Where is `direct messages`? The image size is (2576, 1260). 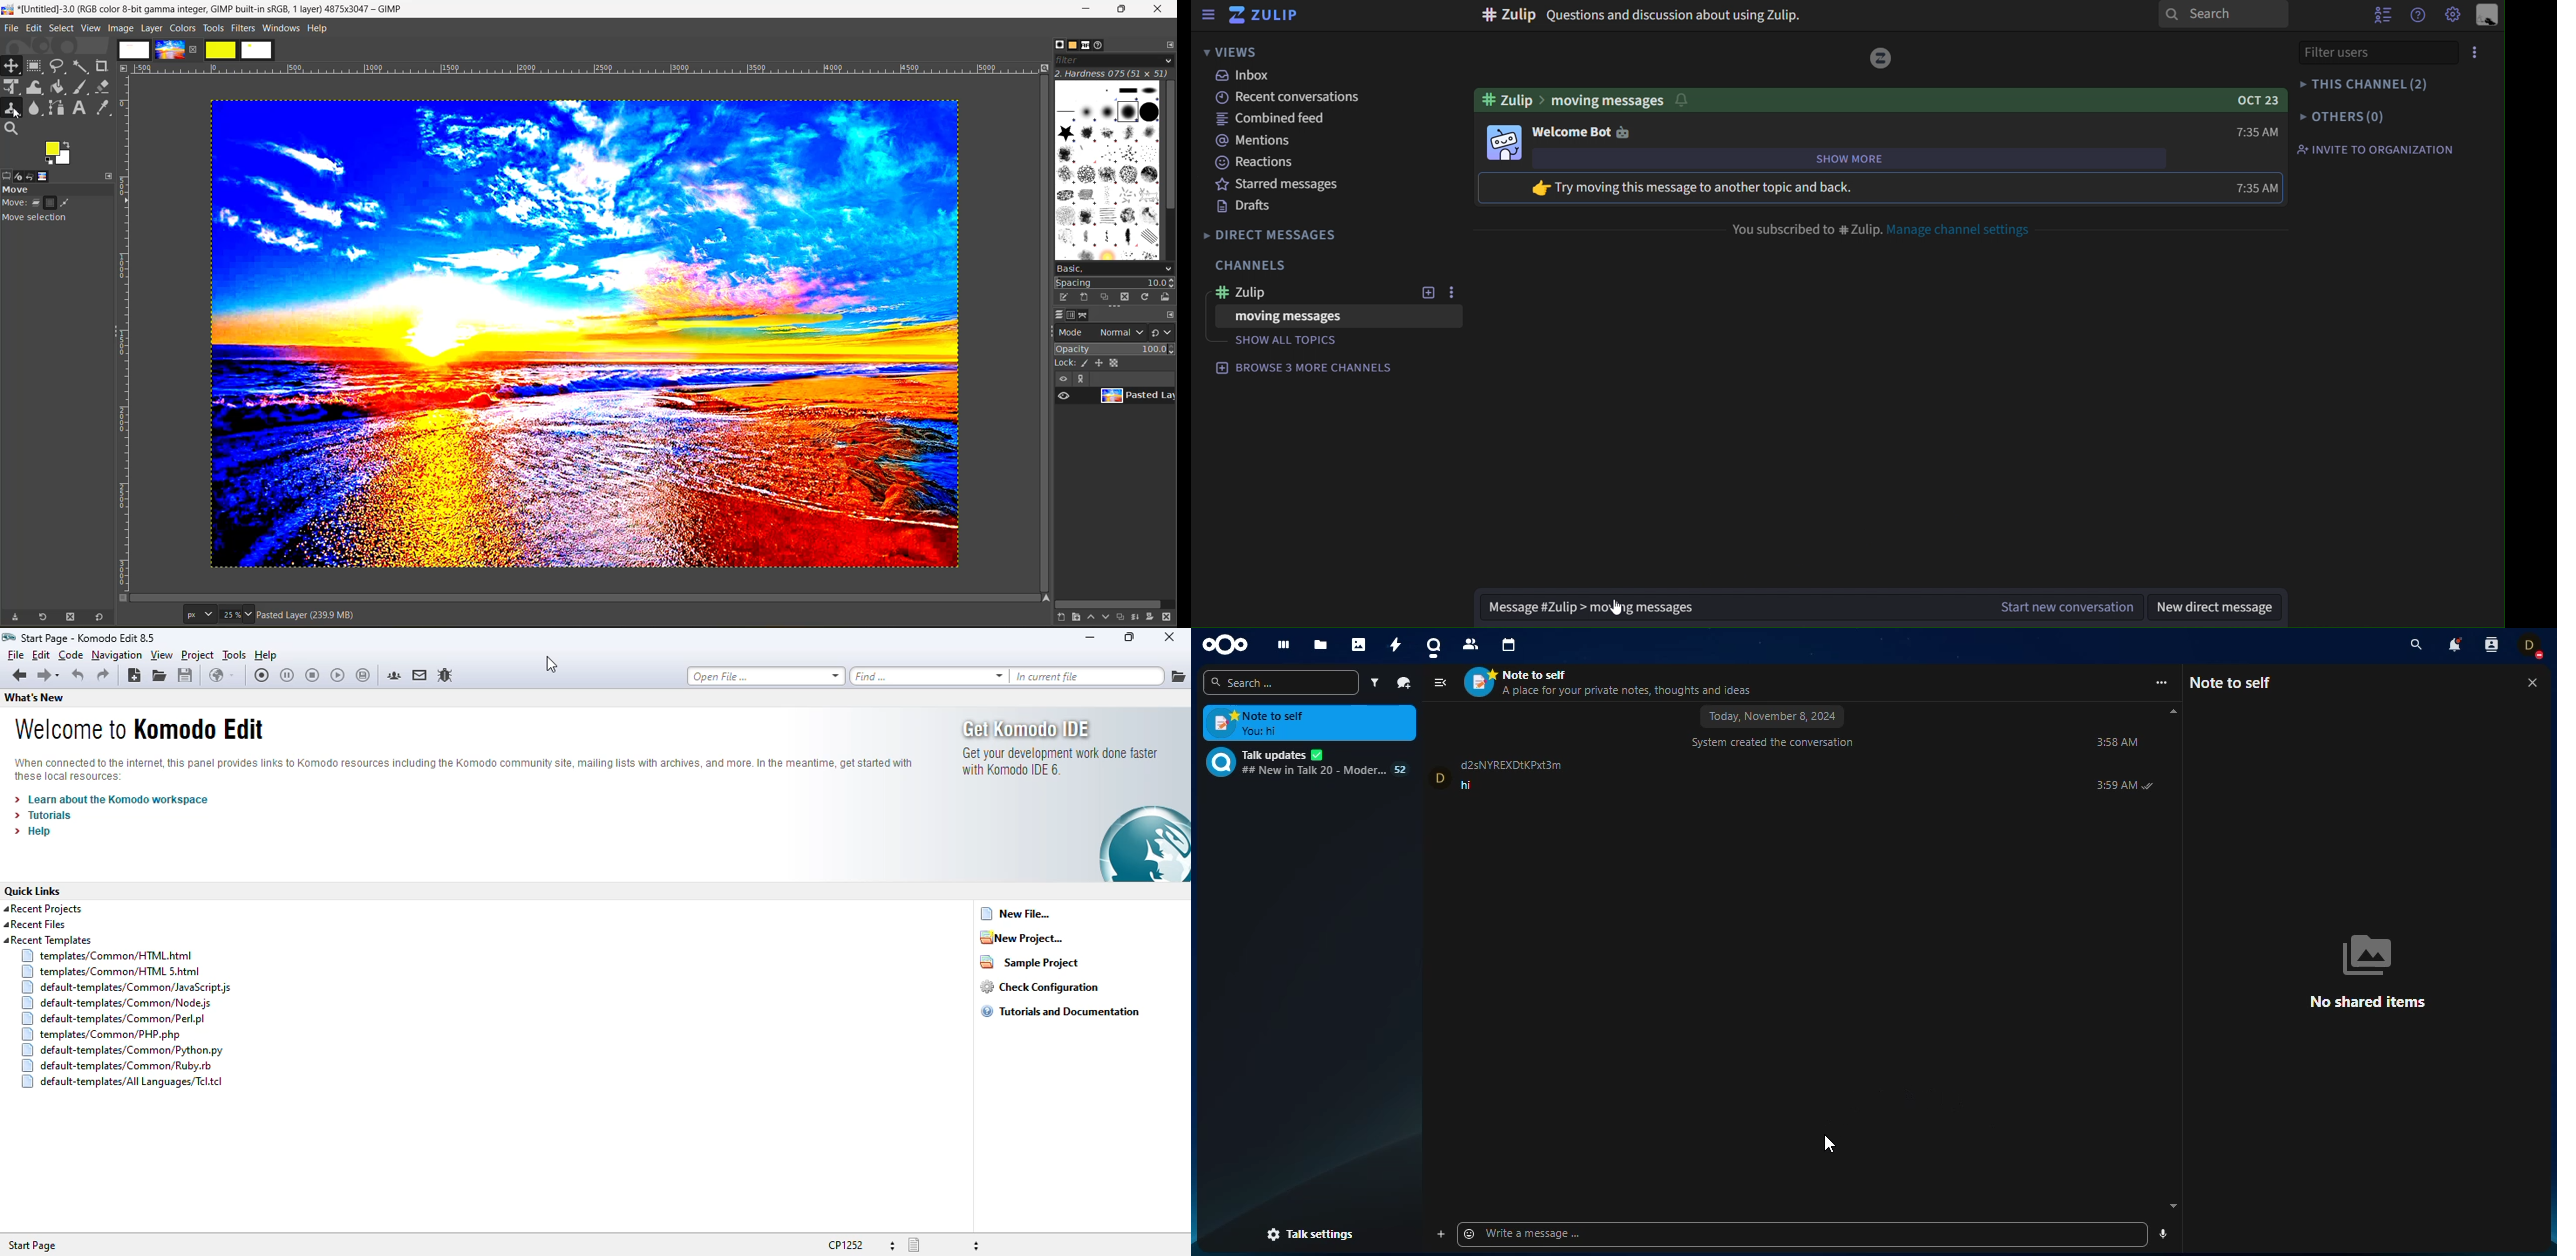
direct messages is located at coordinates (1280, 237).